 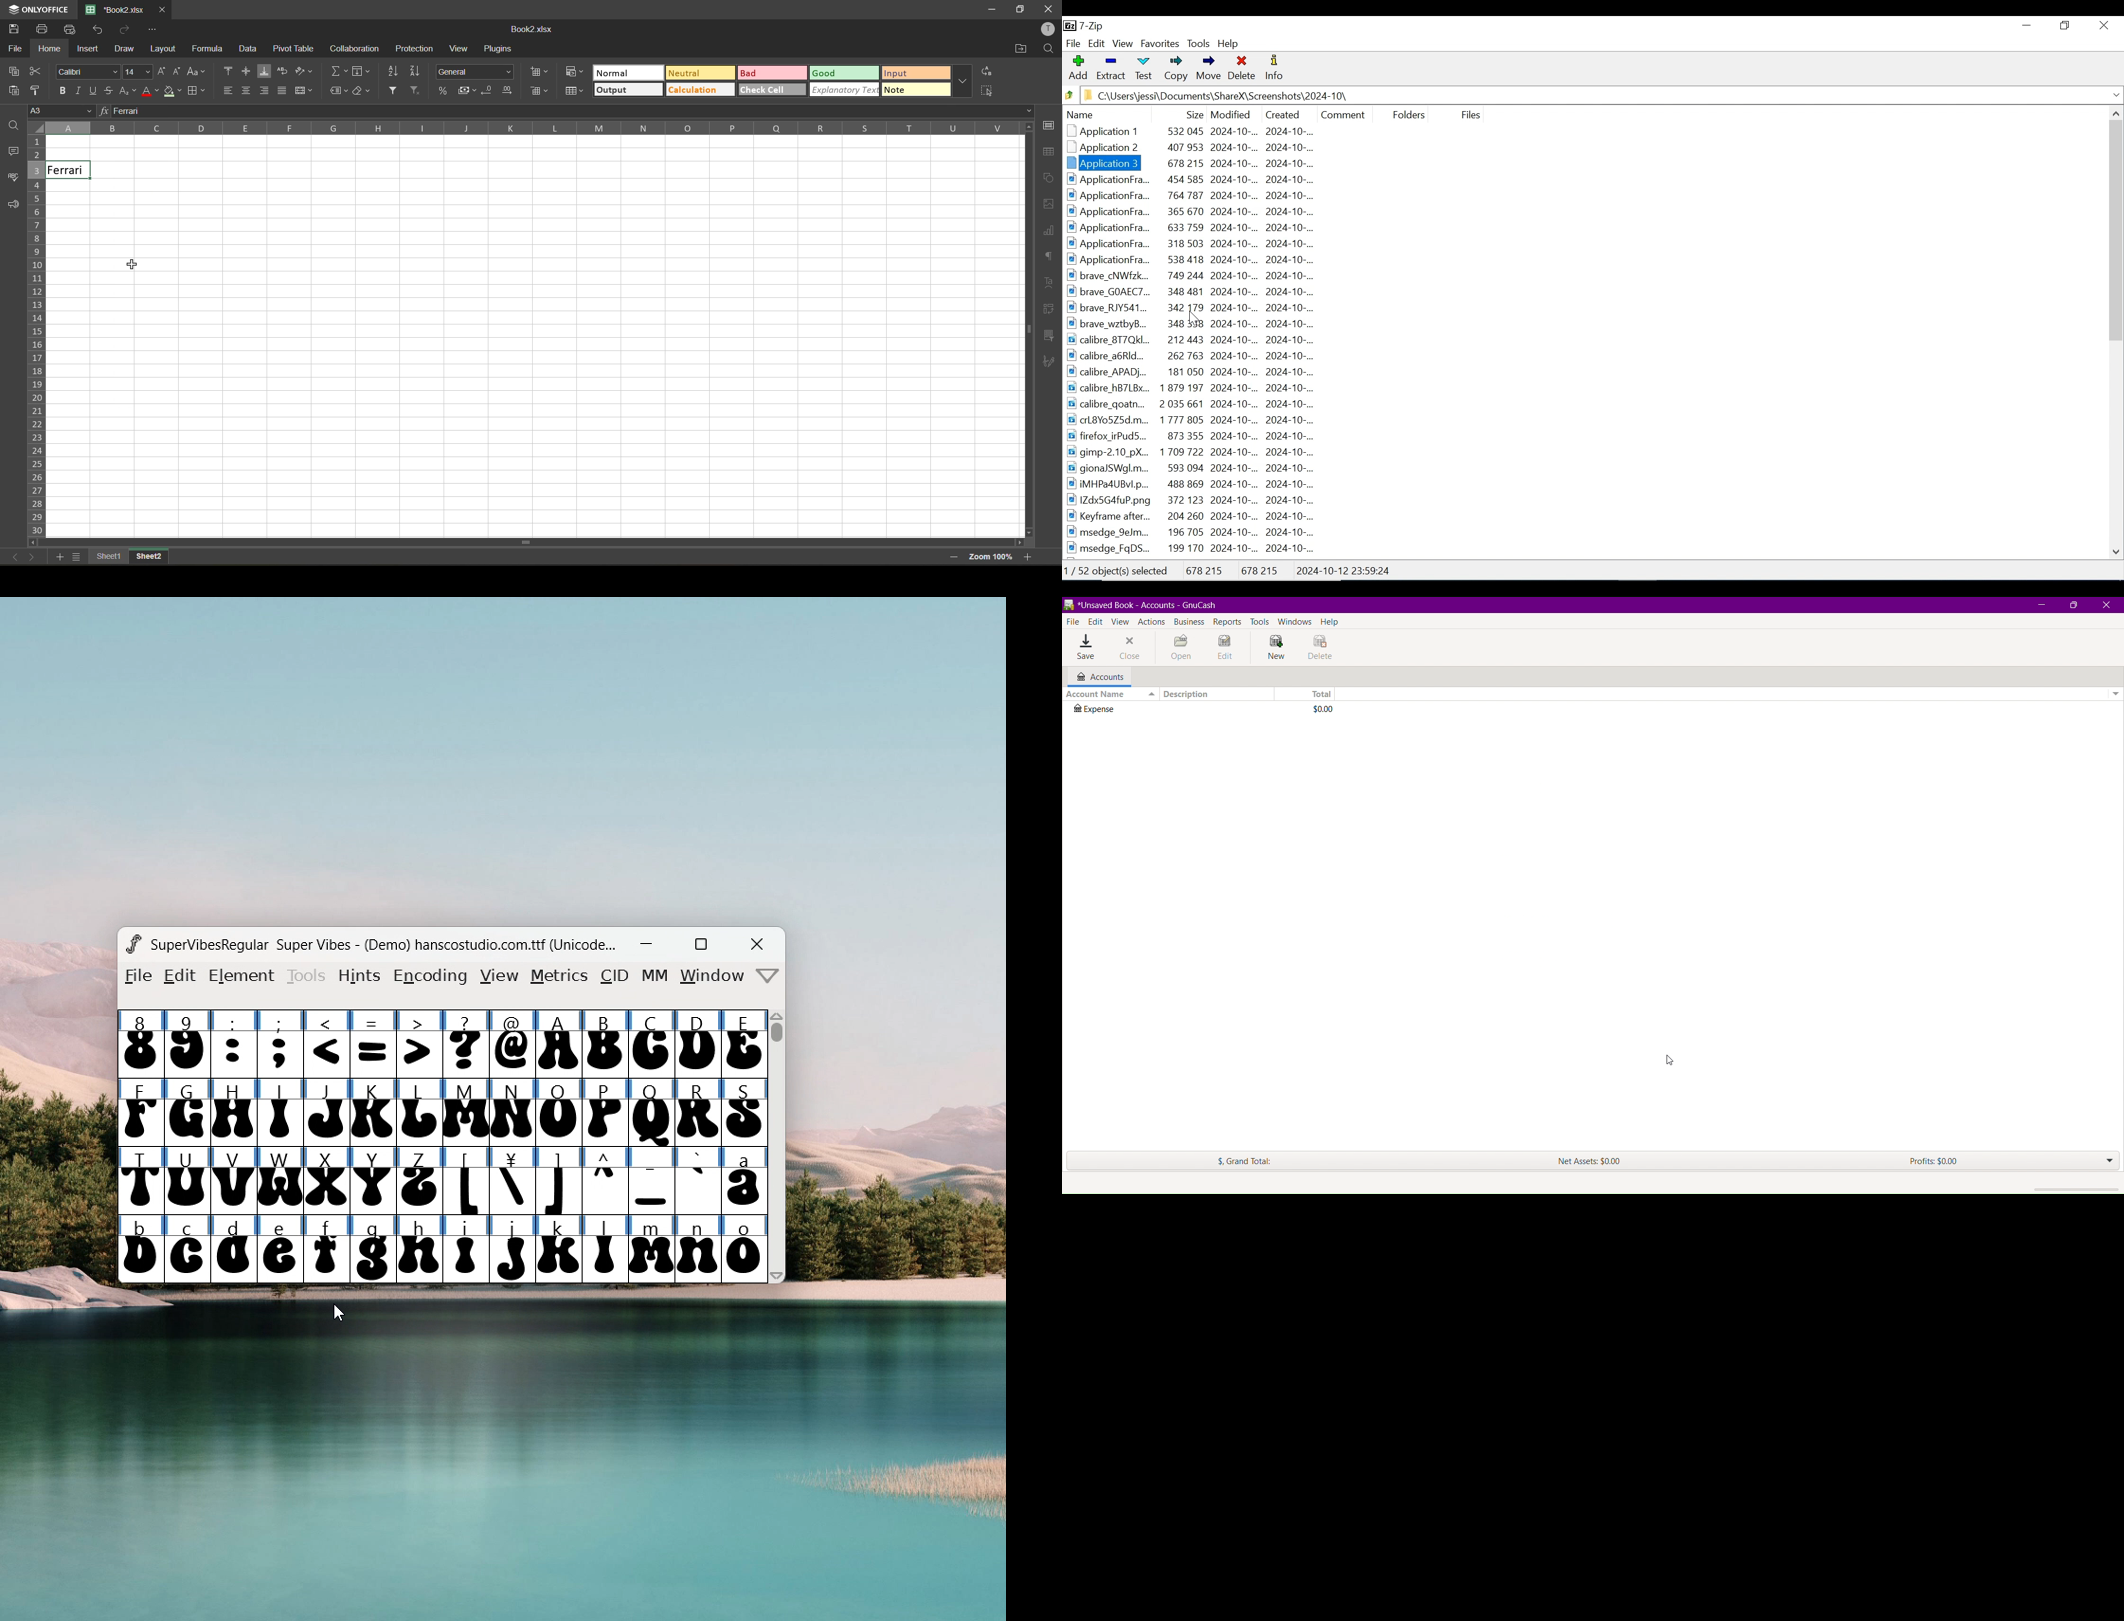 I want to click on insert, so click(x=85, y=49).